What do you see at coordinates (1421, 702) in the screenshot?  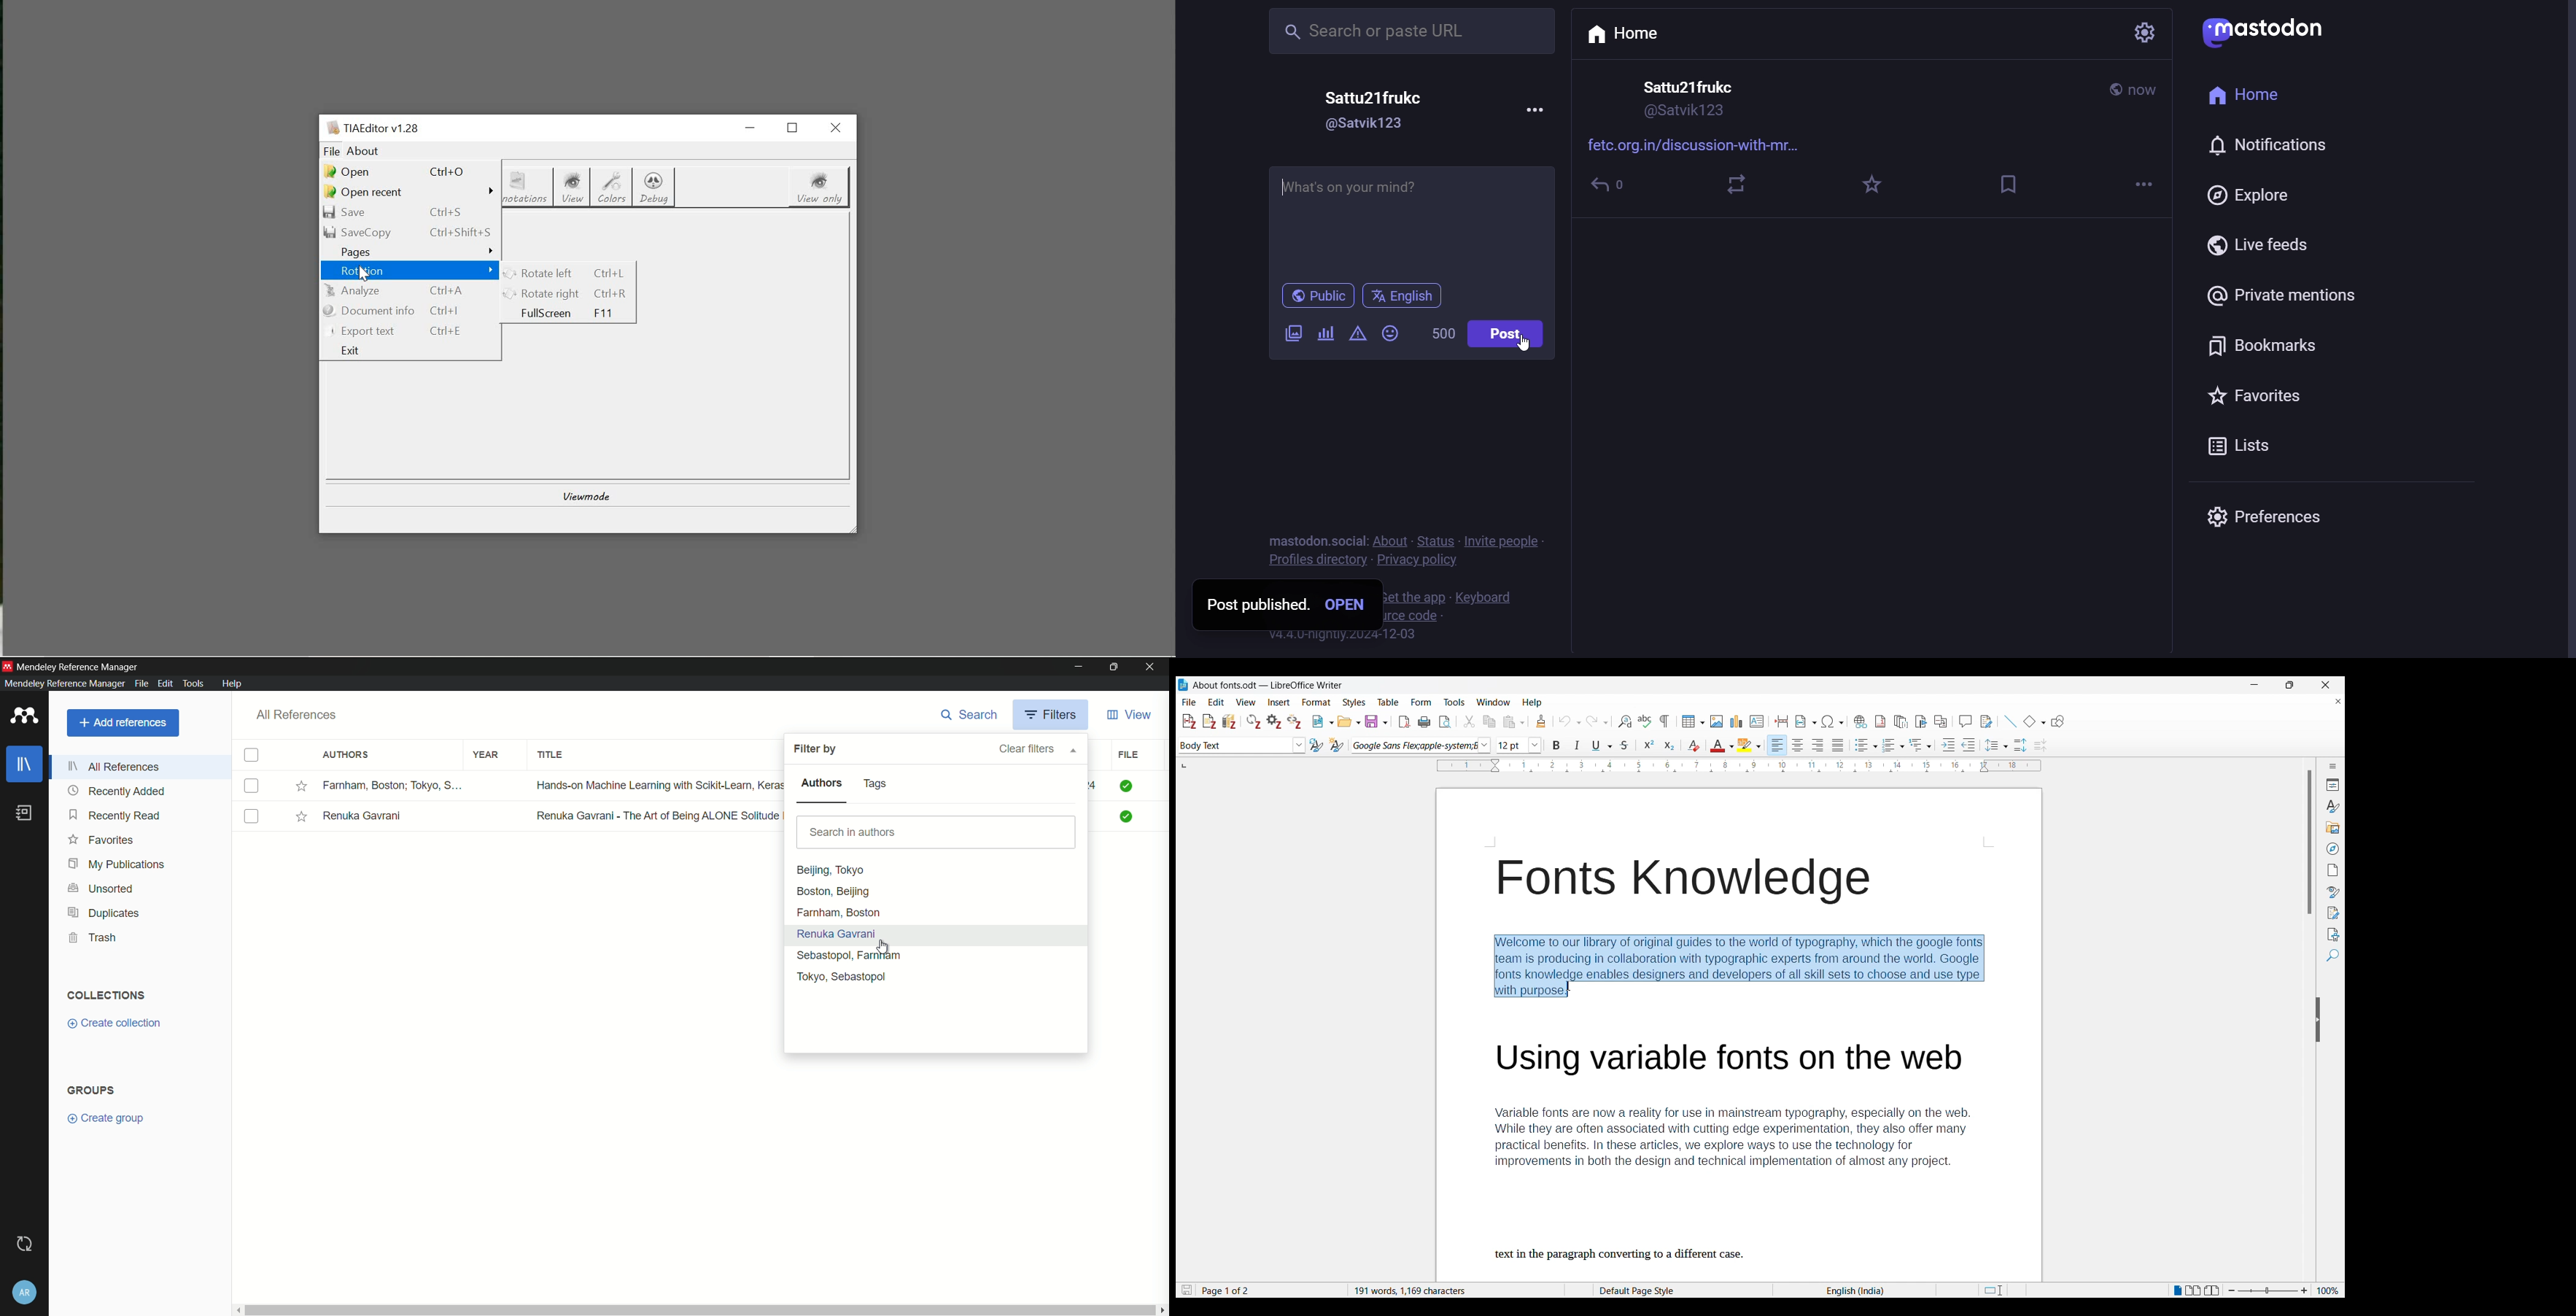 I see `Form menu` at bounding box center [1421, 702].